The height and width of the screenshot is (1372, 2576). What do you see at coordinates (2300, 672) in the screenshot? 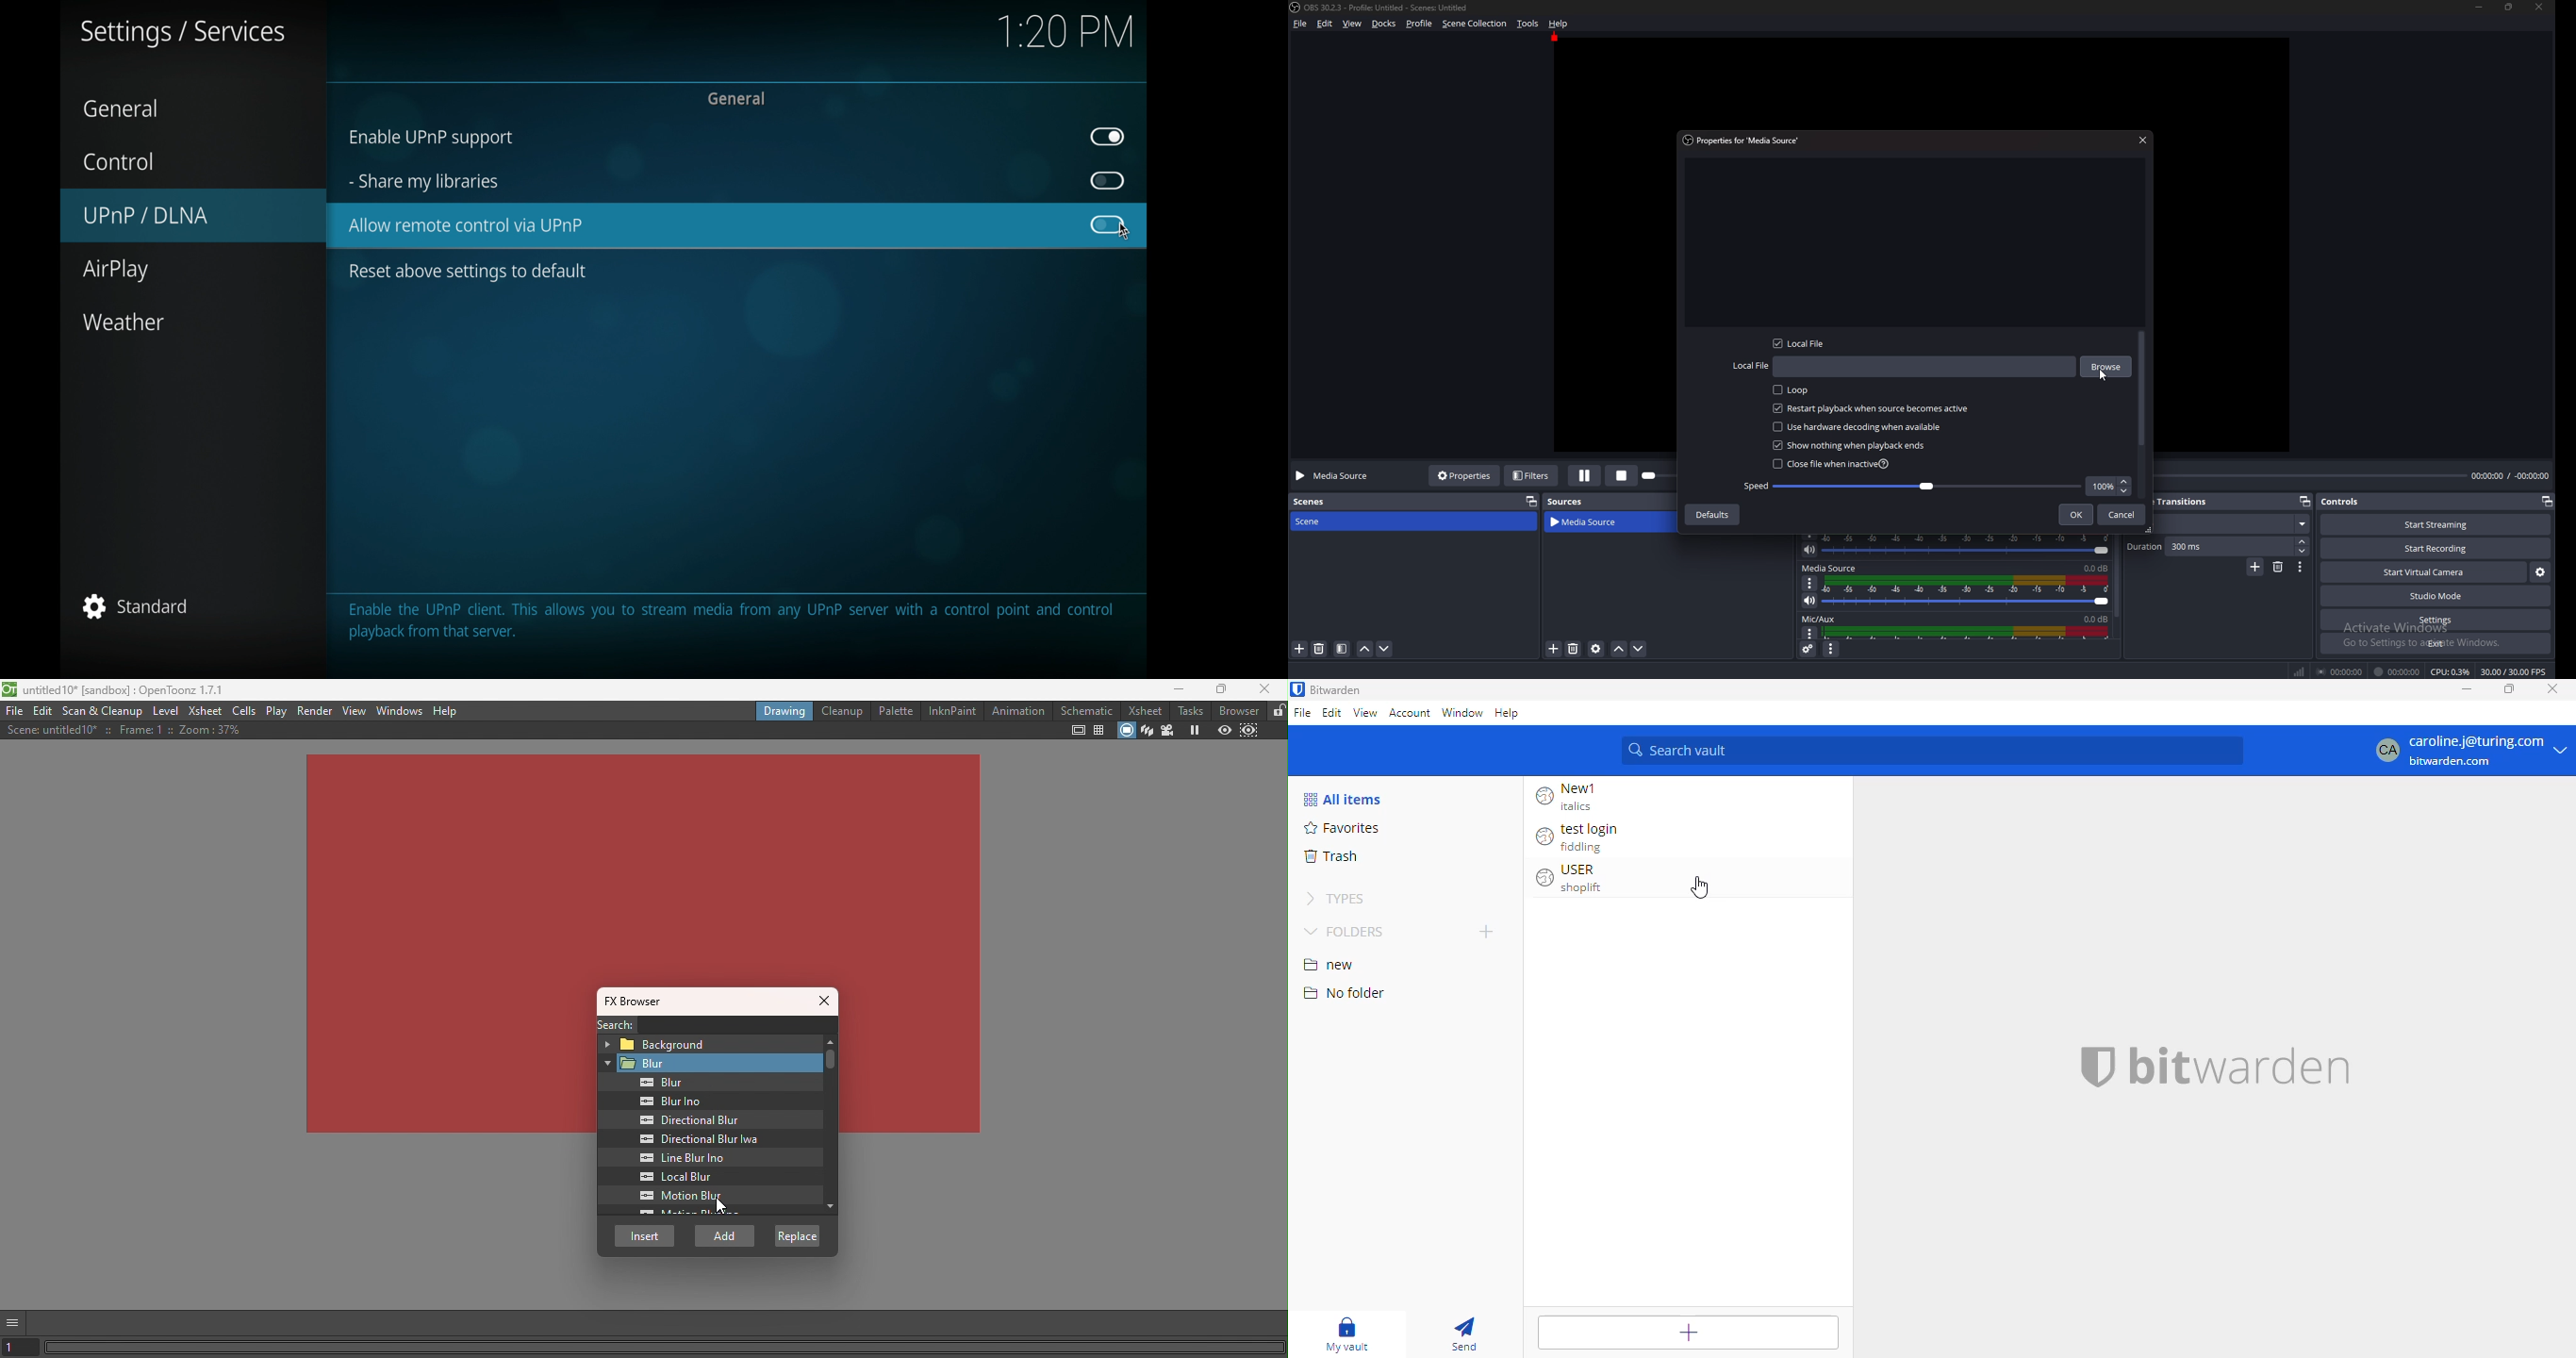
I see `Signal` at bounding box center [2300, 672].